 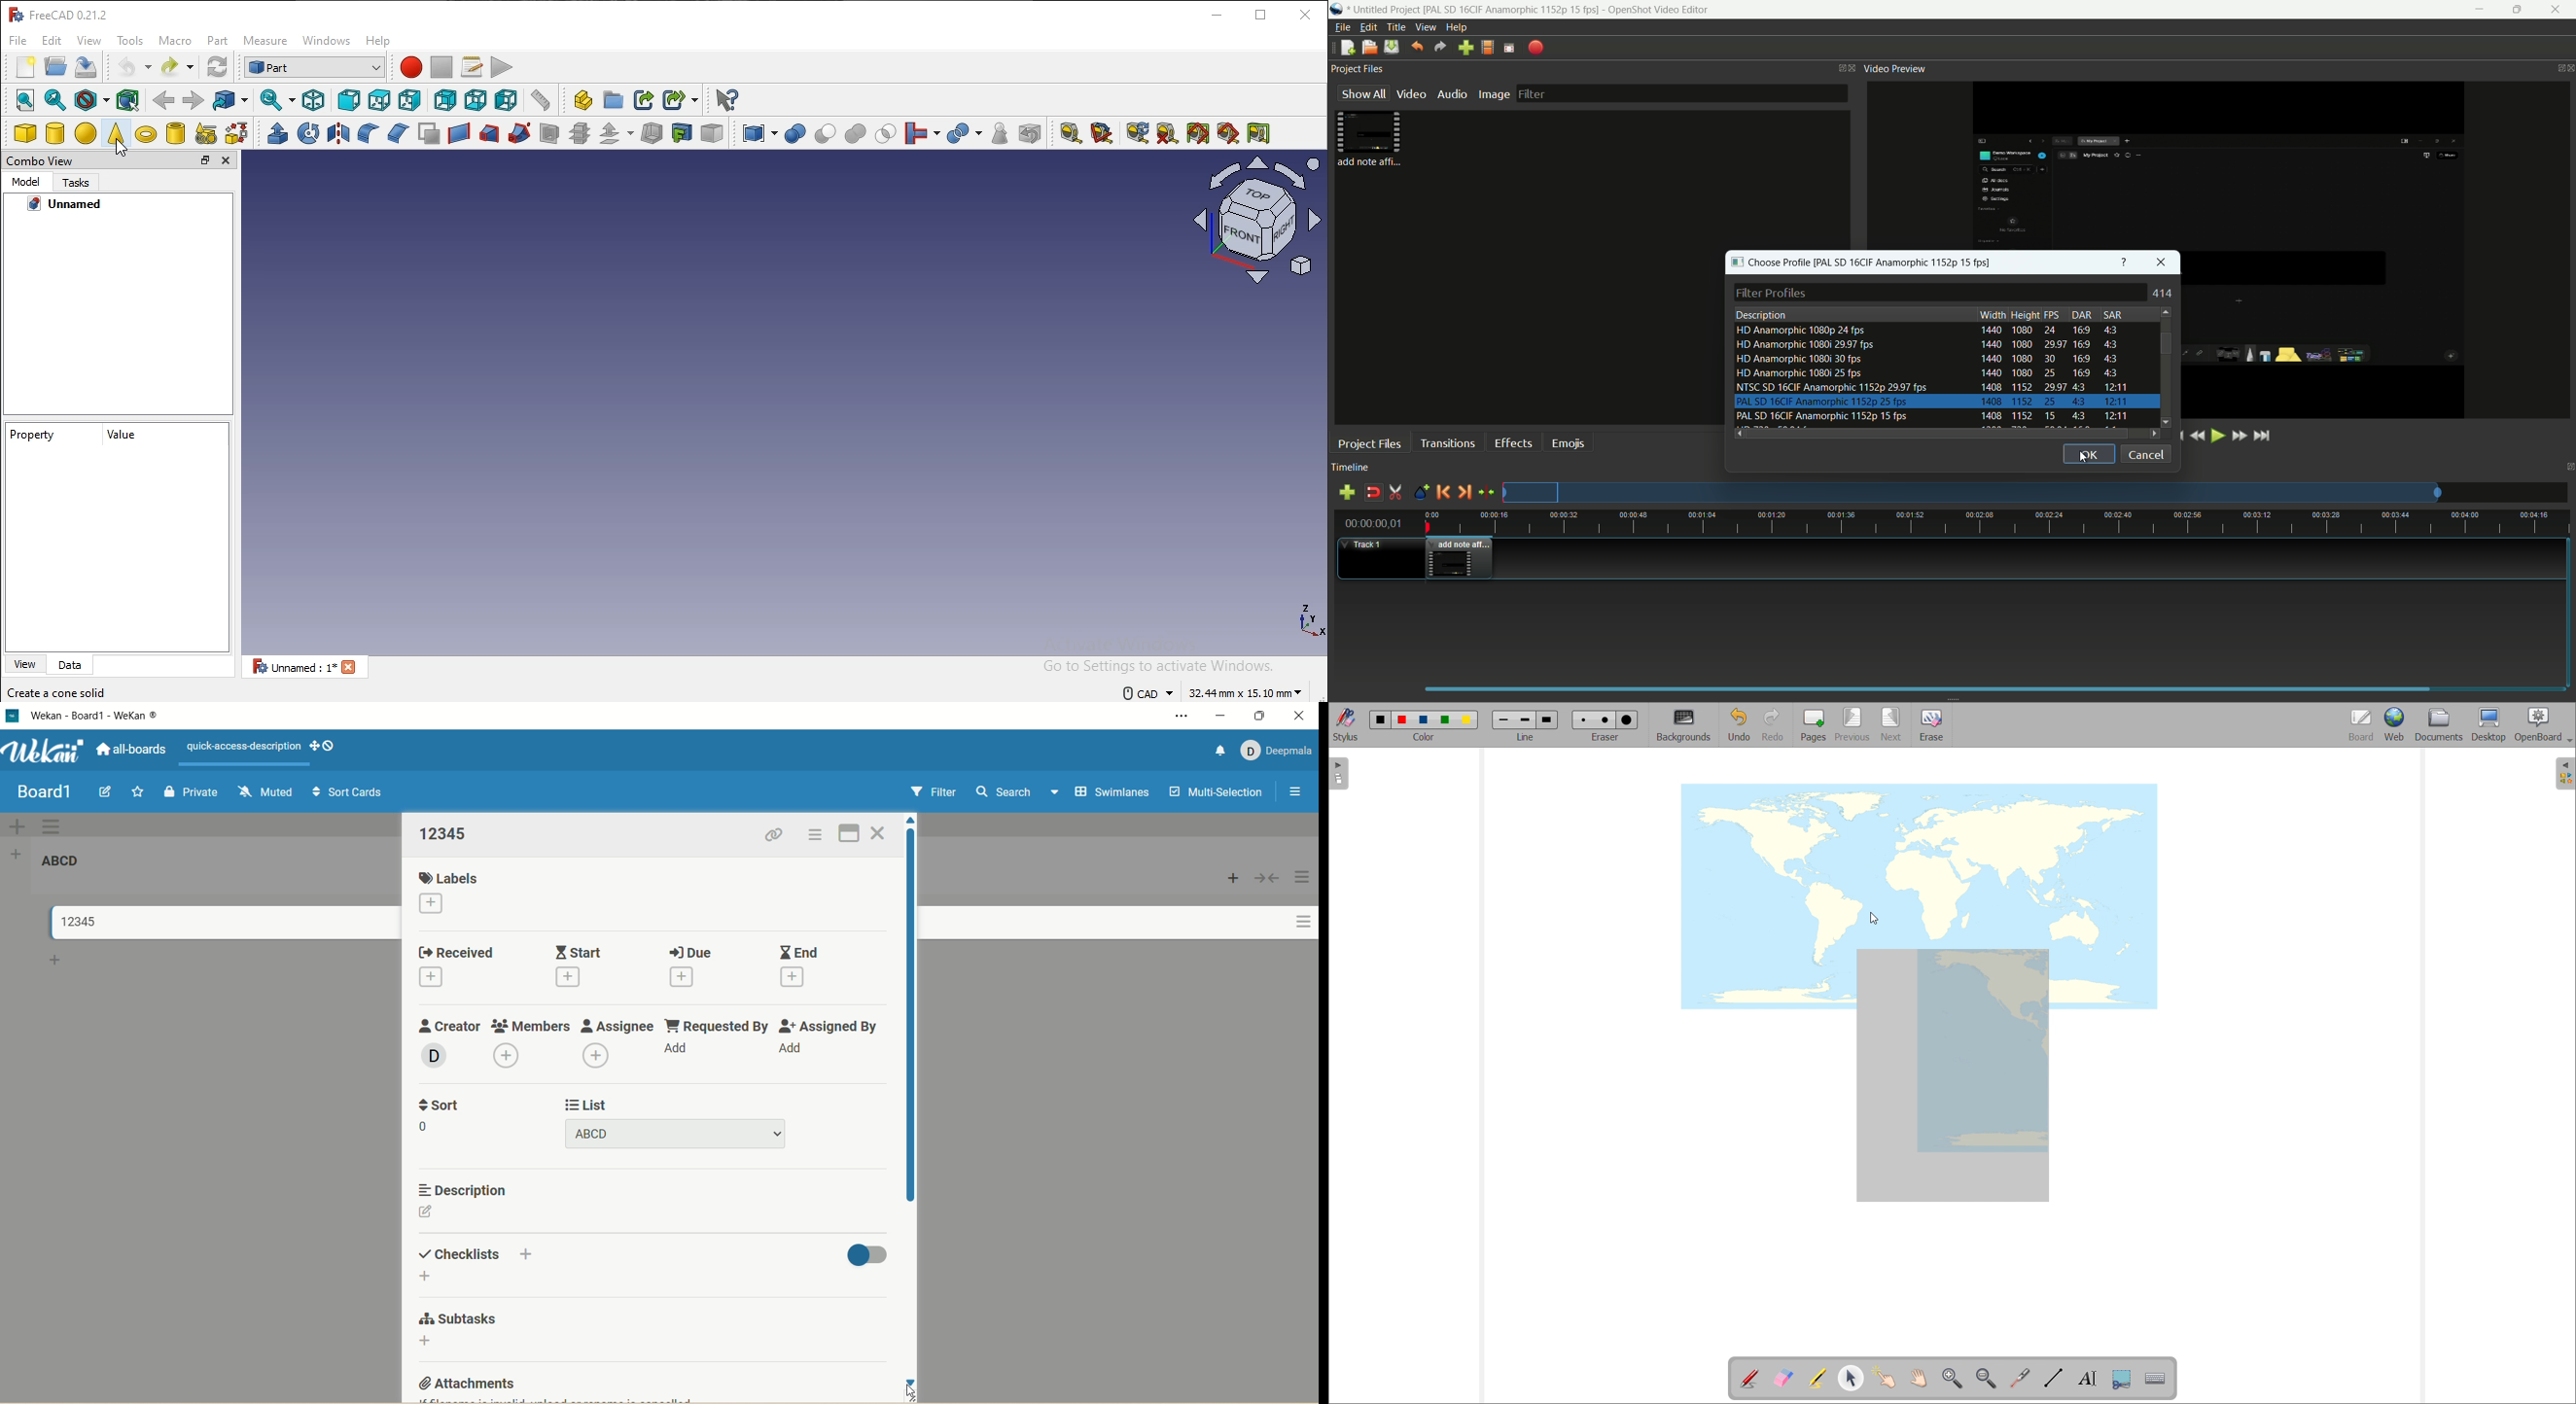 What do you see at coordinates (14, 826) in the screenshot?
I see `add swimlane` at bounding box center [14, 826].